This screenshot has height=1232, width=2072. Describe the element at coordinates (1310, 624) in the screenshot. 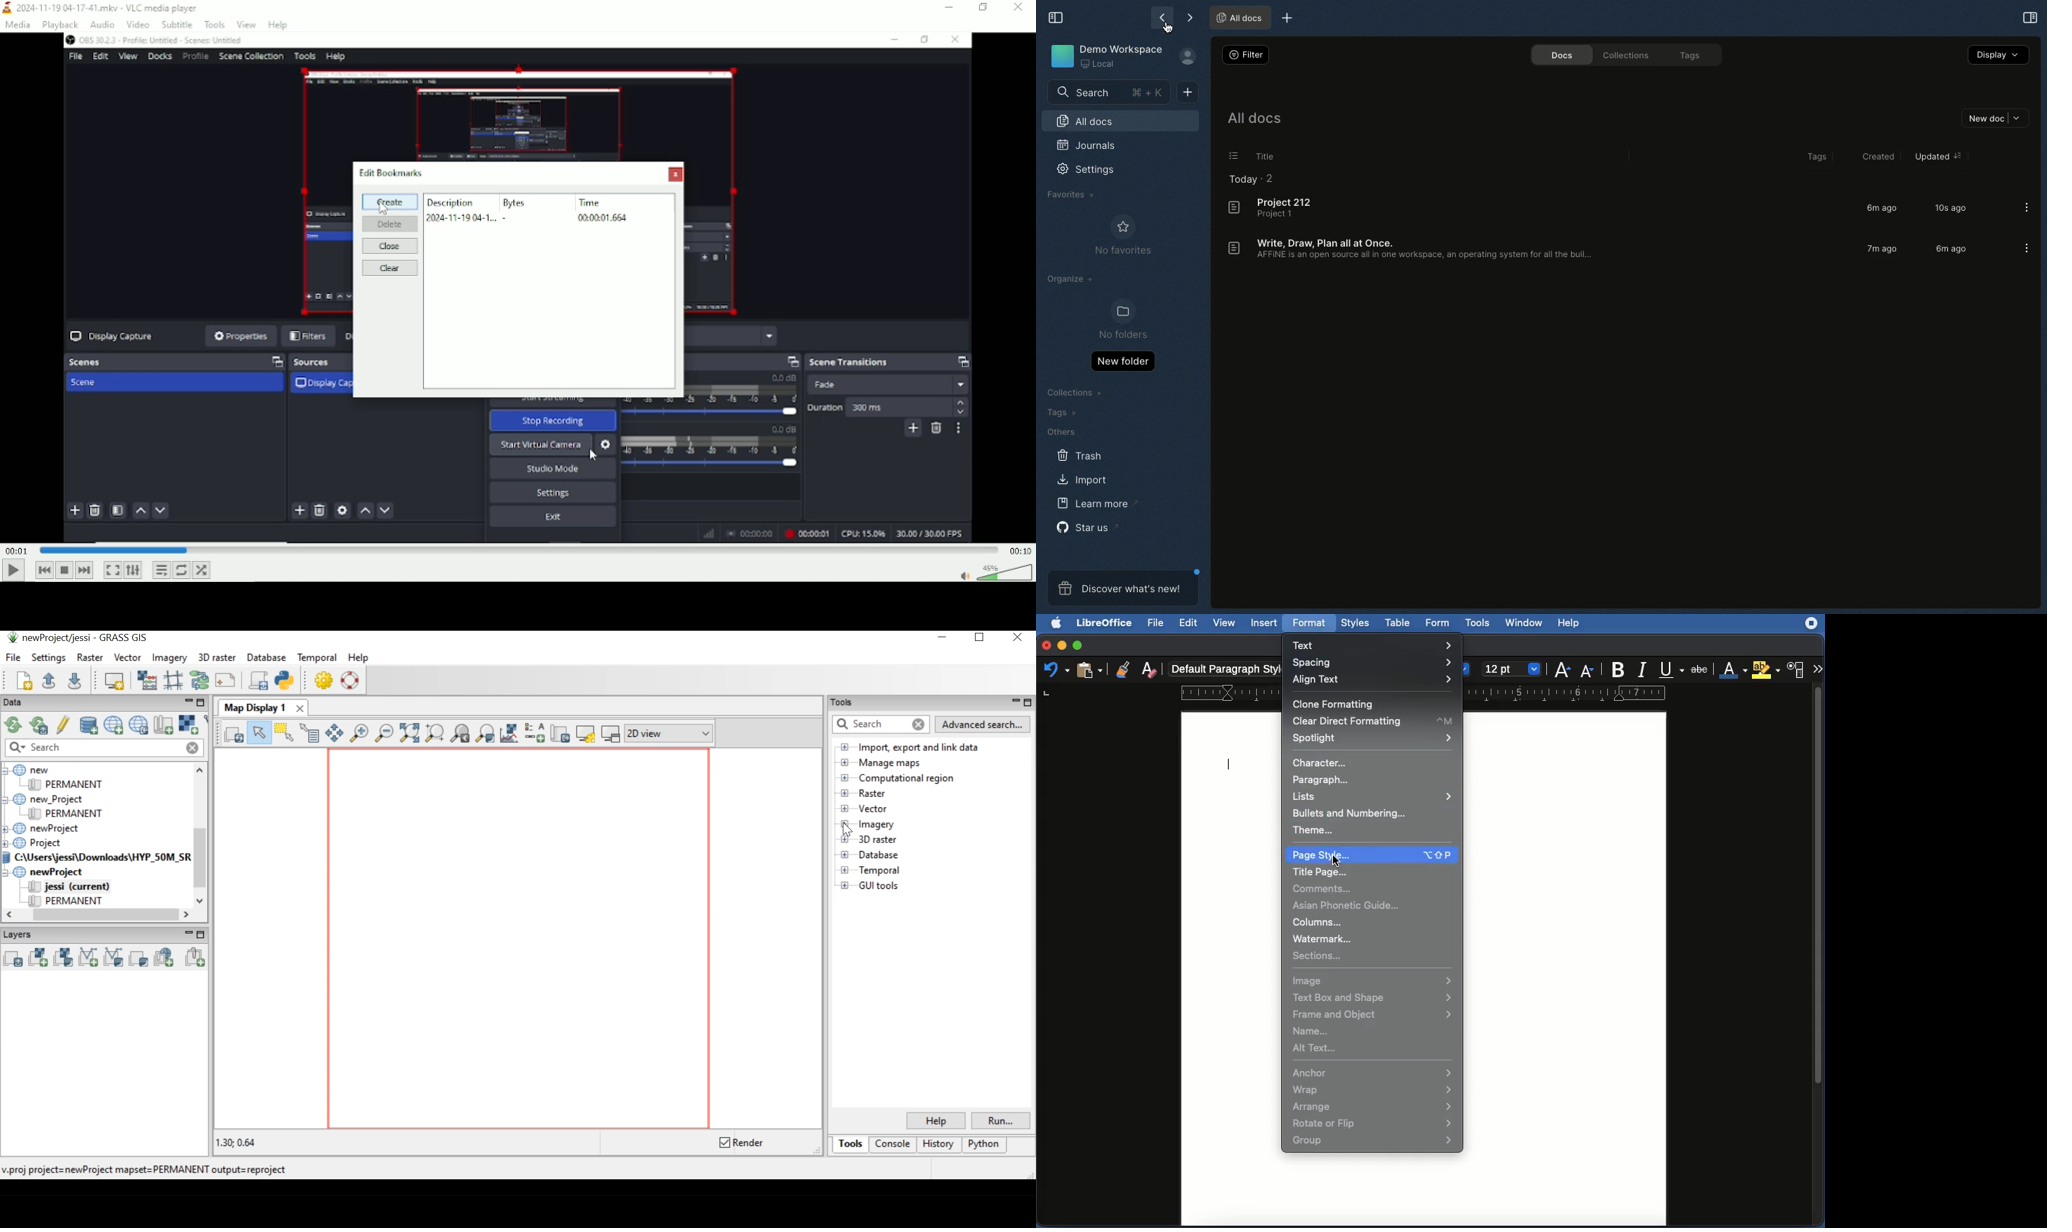

I see `format` at that location.